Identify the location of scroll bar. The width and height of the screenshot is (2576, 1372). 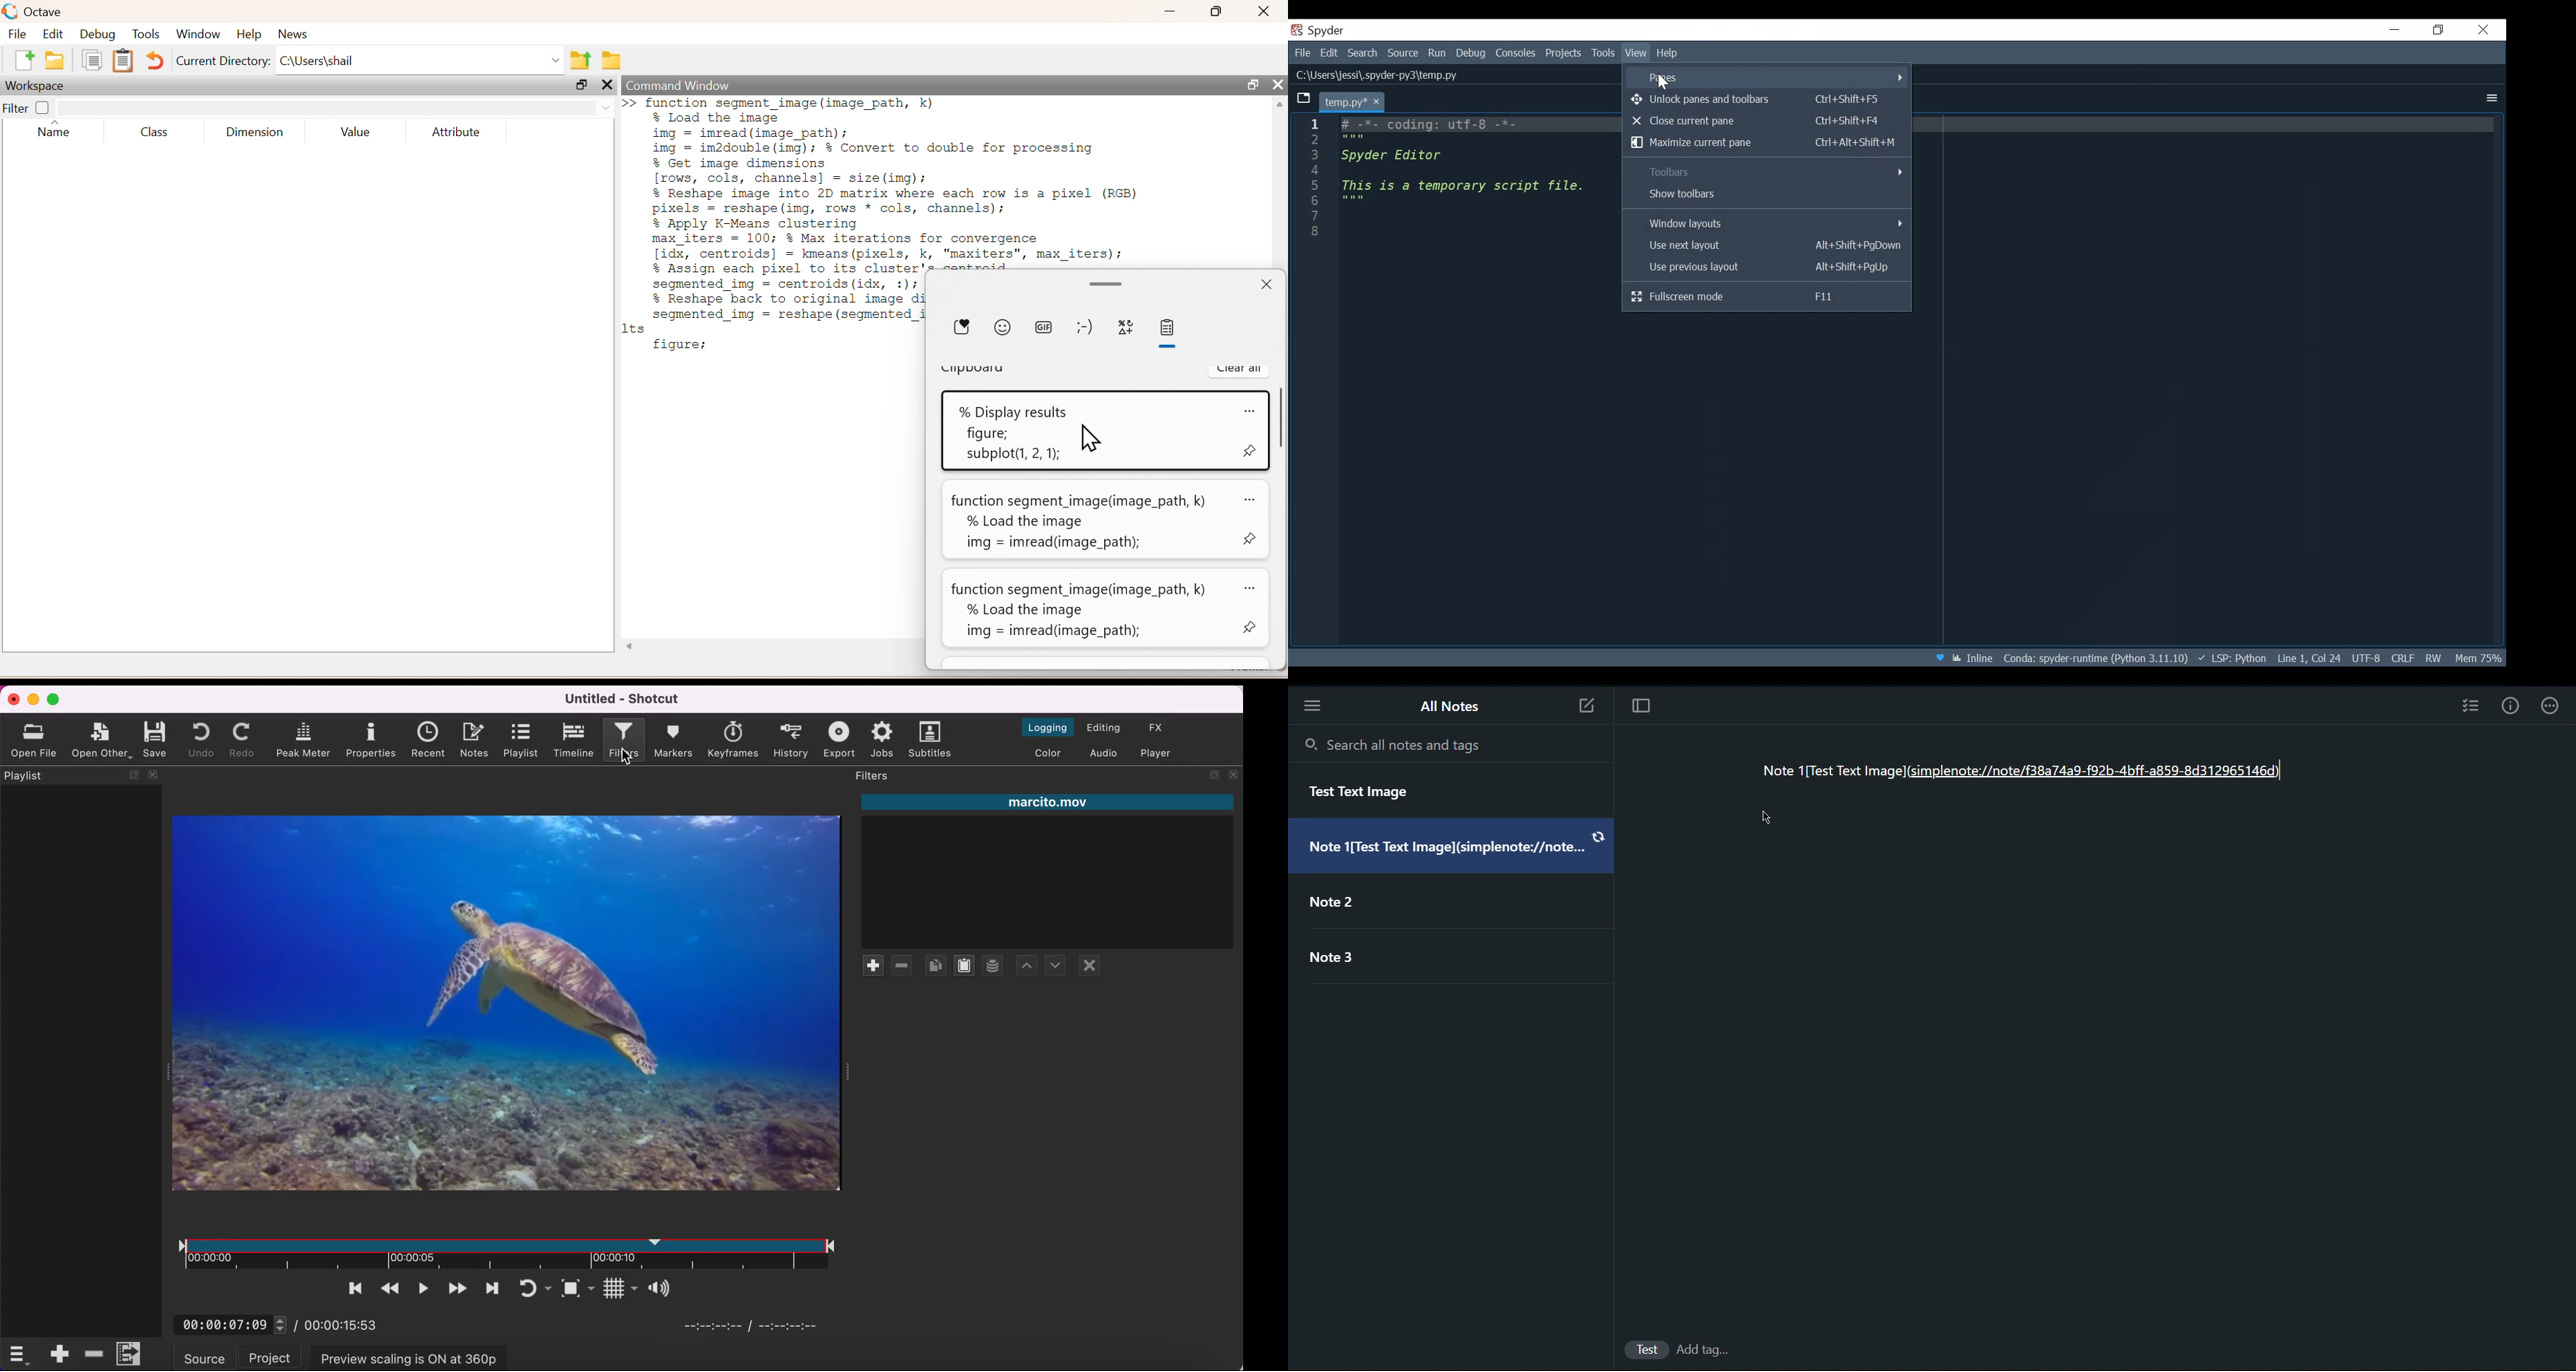
(1279, 425).